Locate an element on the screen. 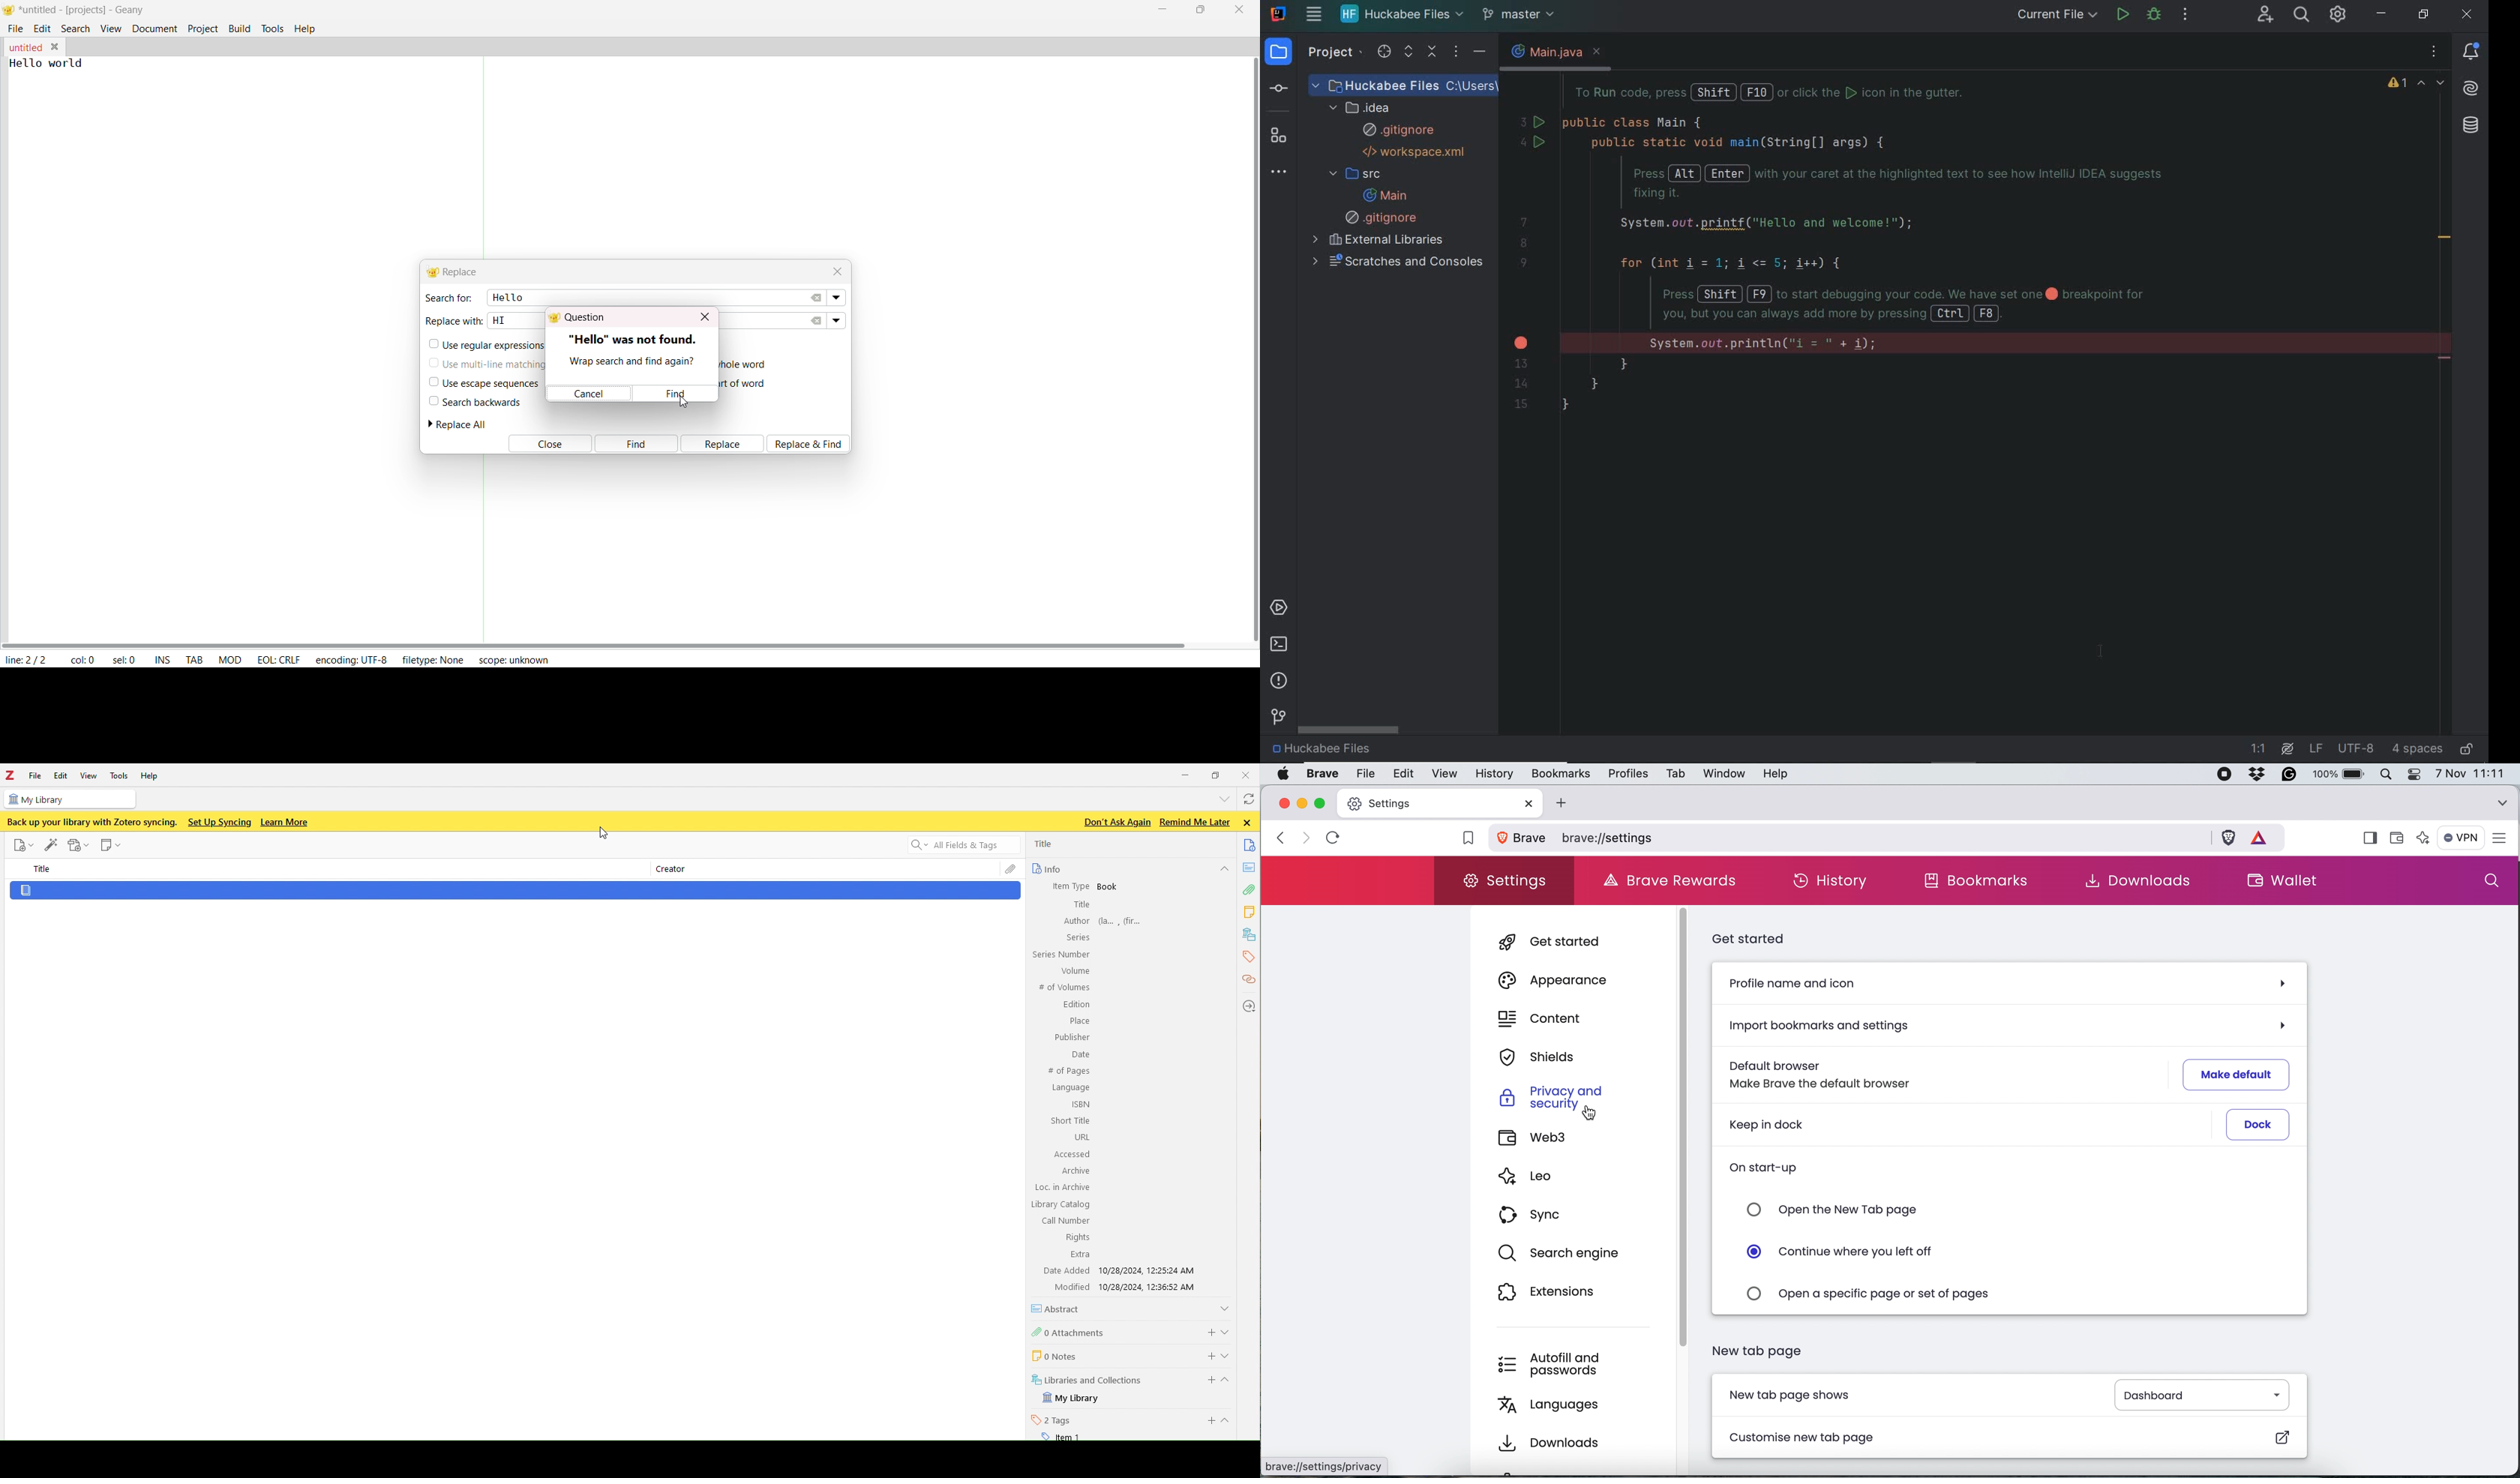 Image resolution: width=2520 pixels, height=1484 pixels. close is located at coordinates (1283, 803).